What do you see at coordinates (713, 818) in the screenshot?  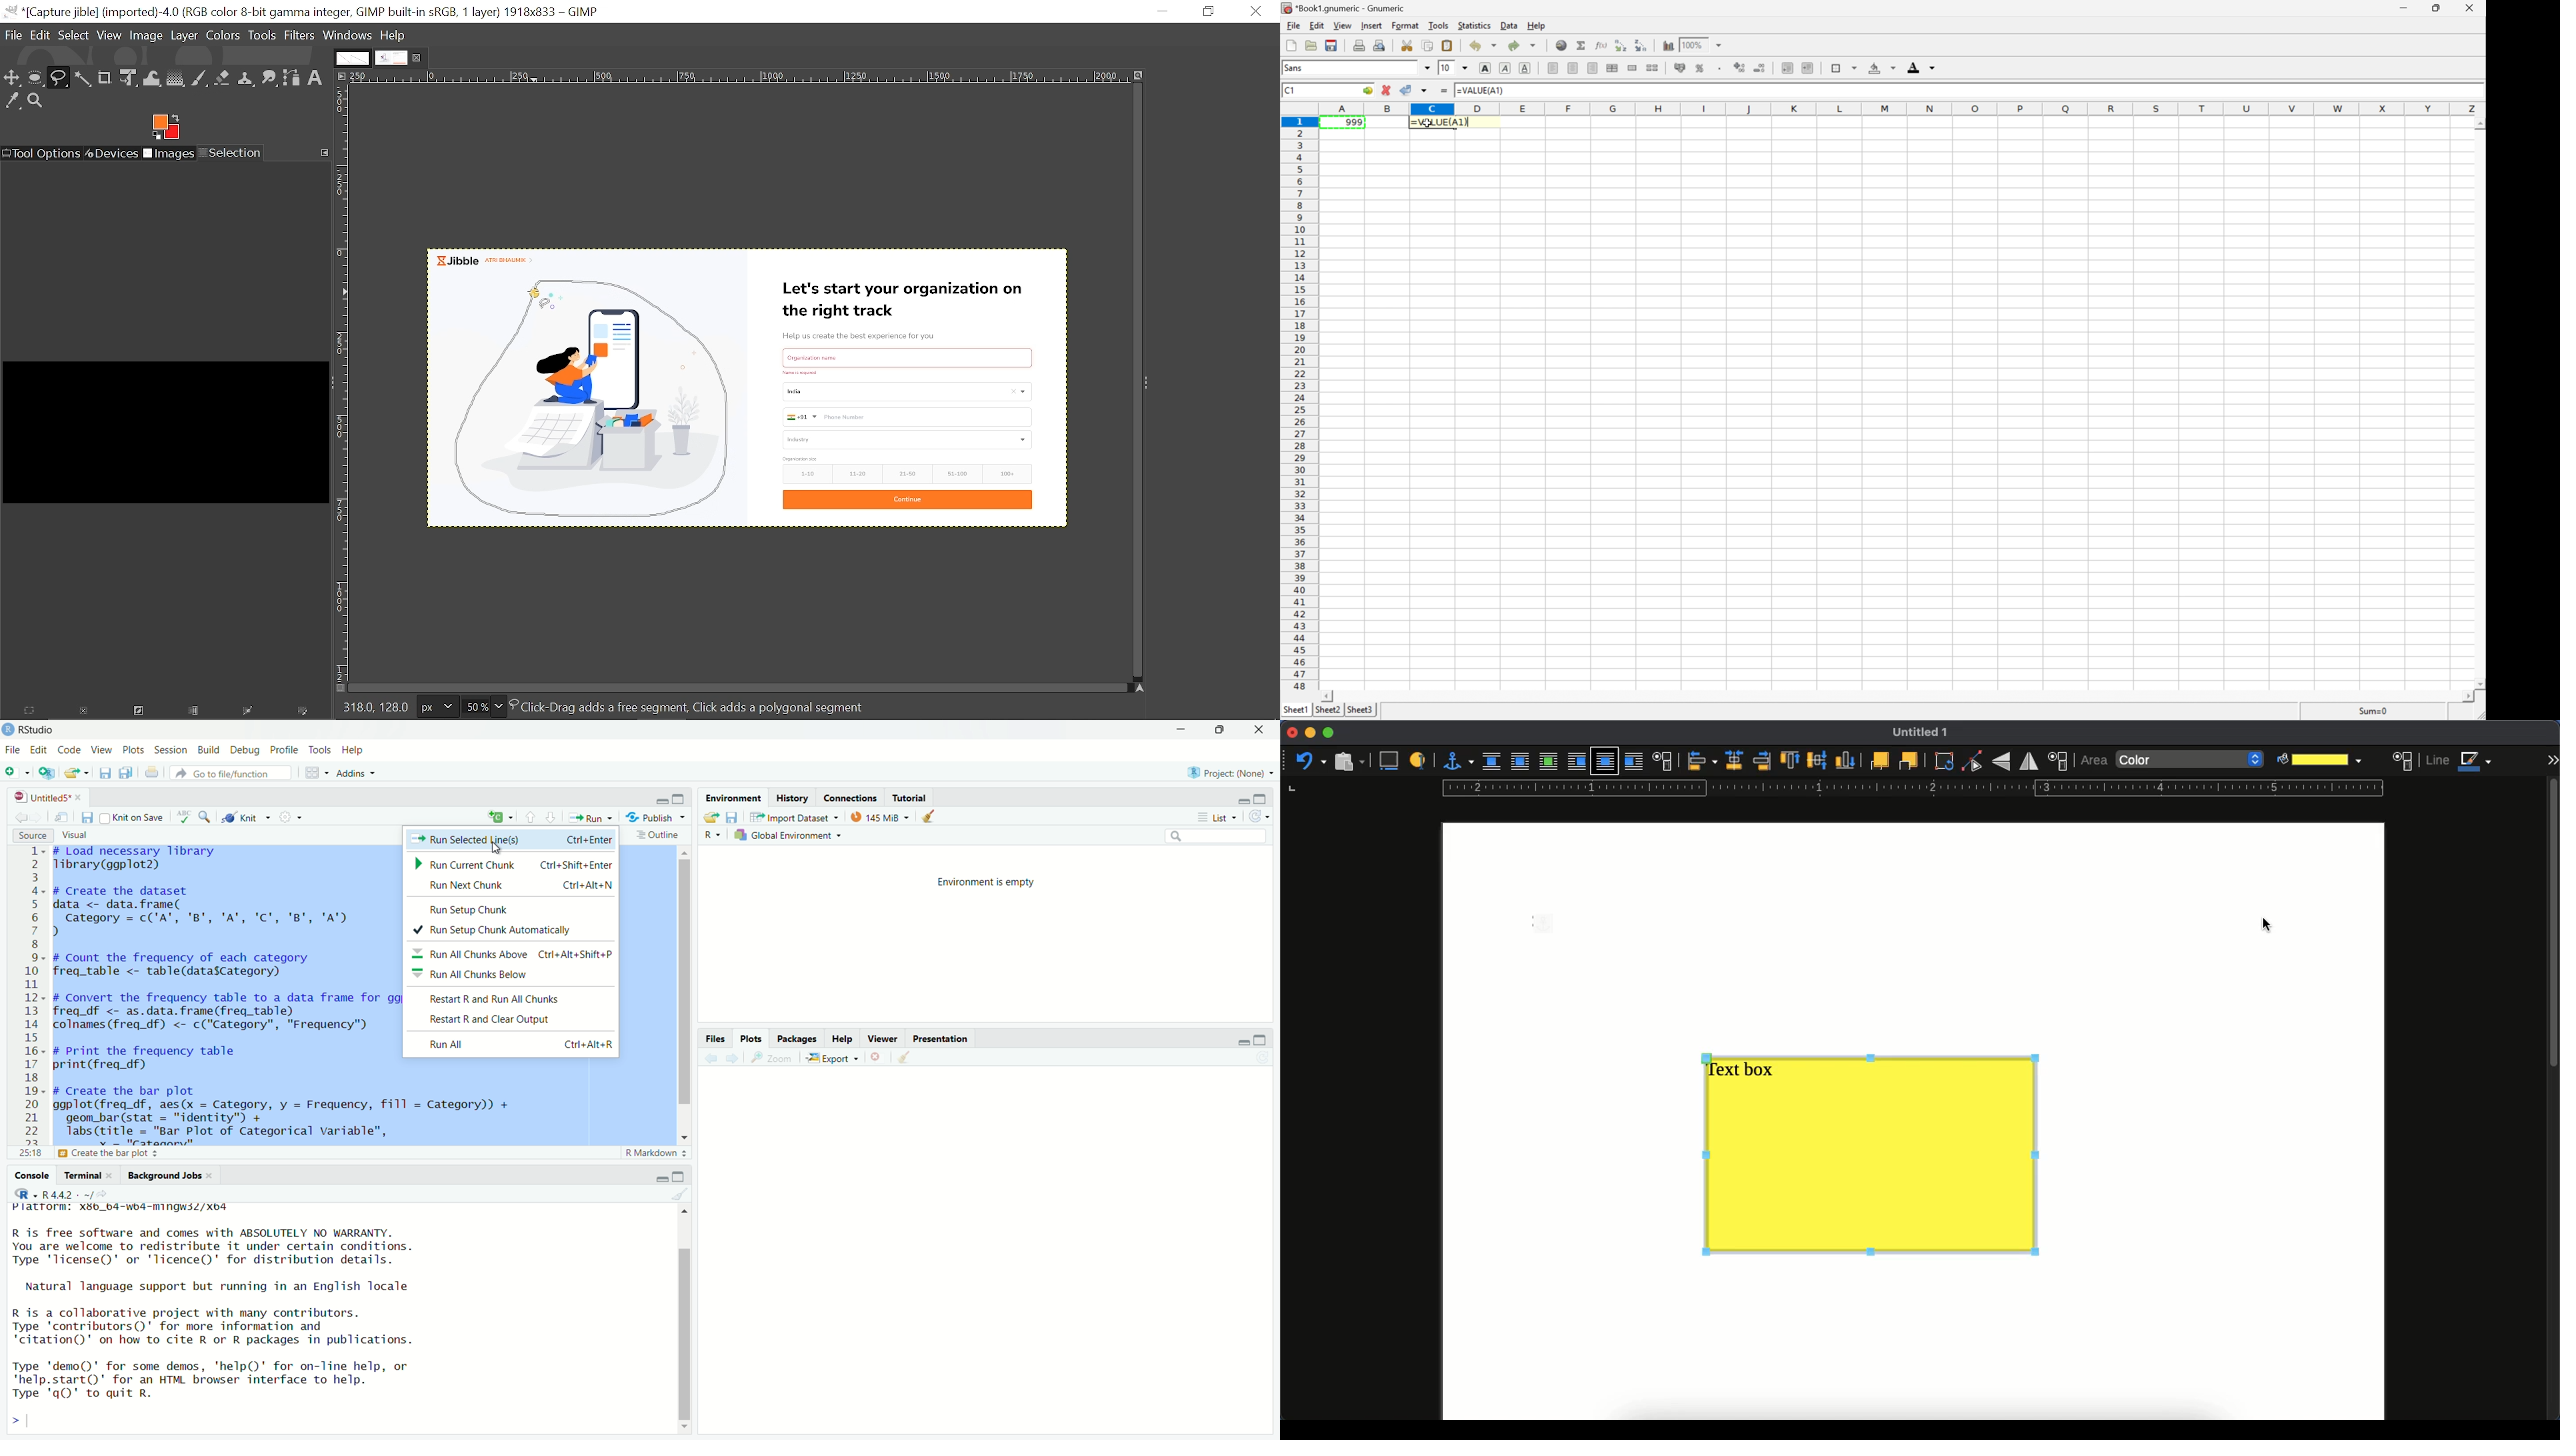 I see `open` at bounding box center [713, 818].